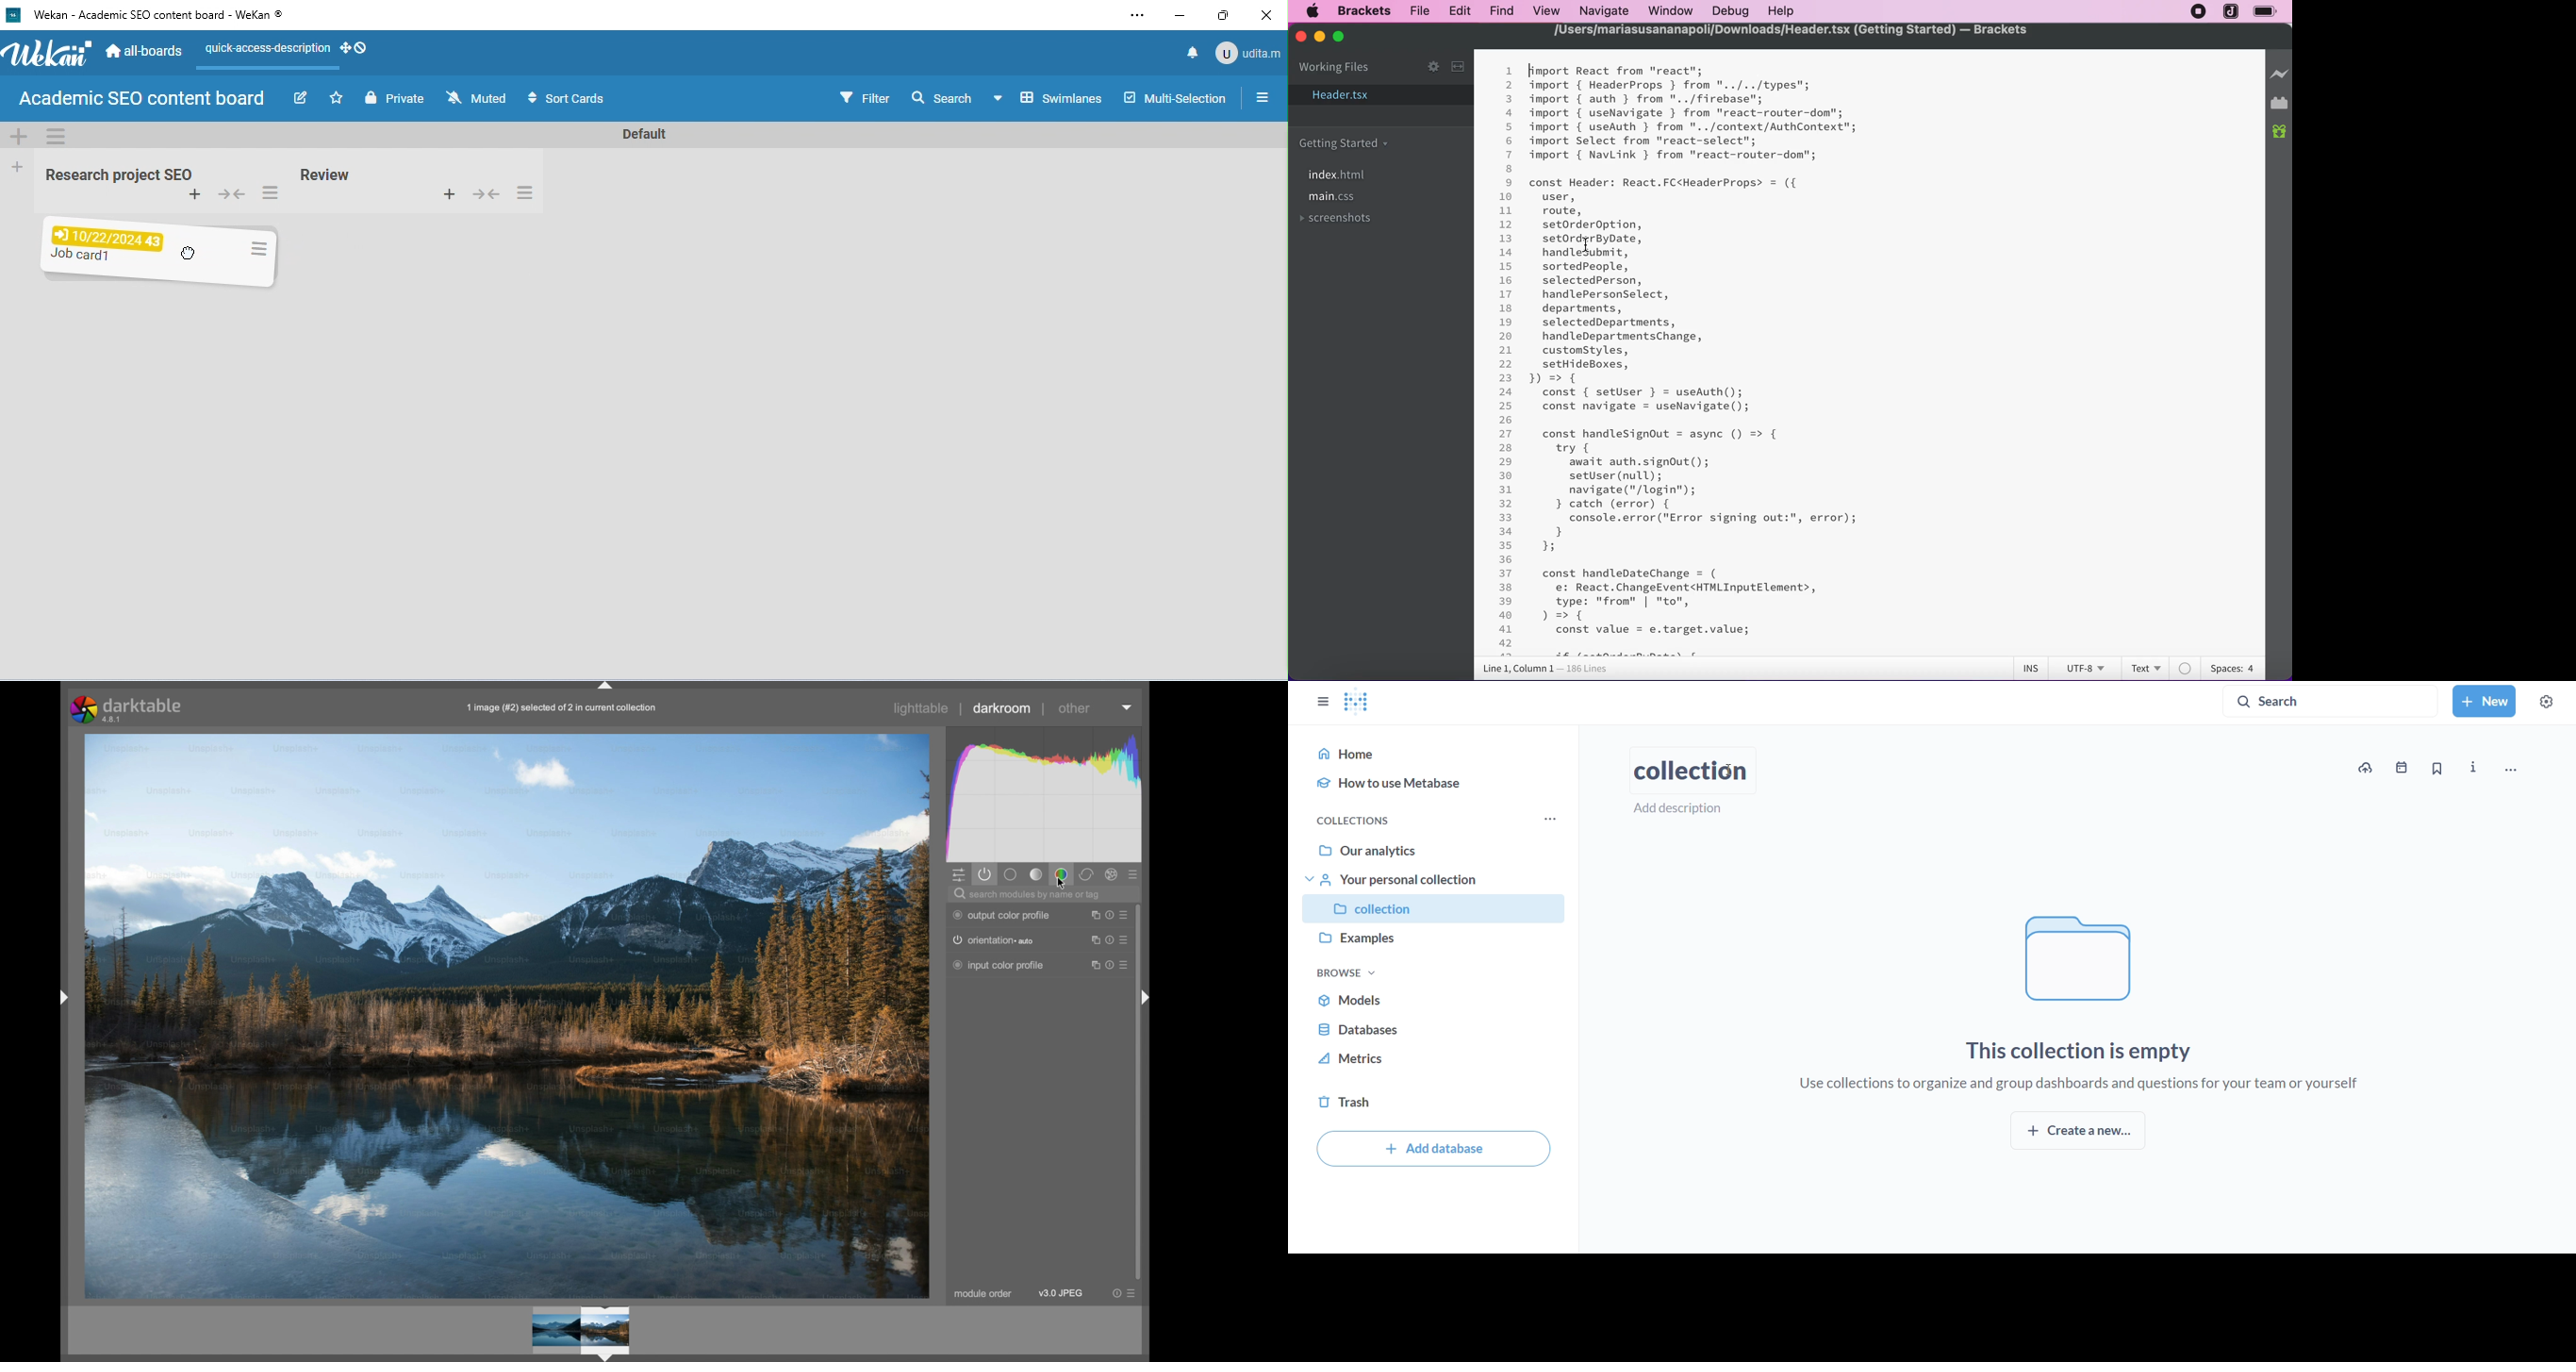 The image size is (2576, 1372). What do you see at coordinates (326, 174) in the screenshot?
I see `list name : review` at bounding box center [326, 174].